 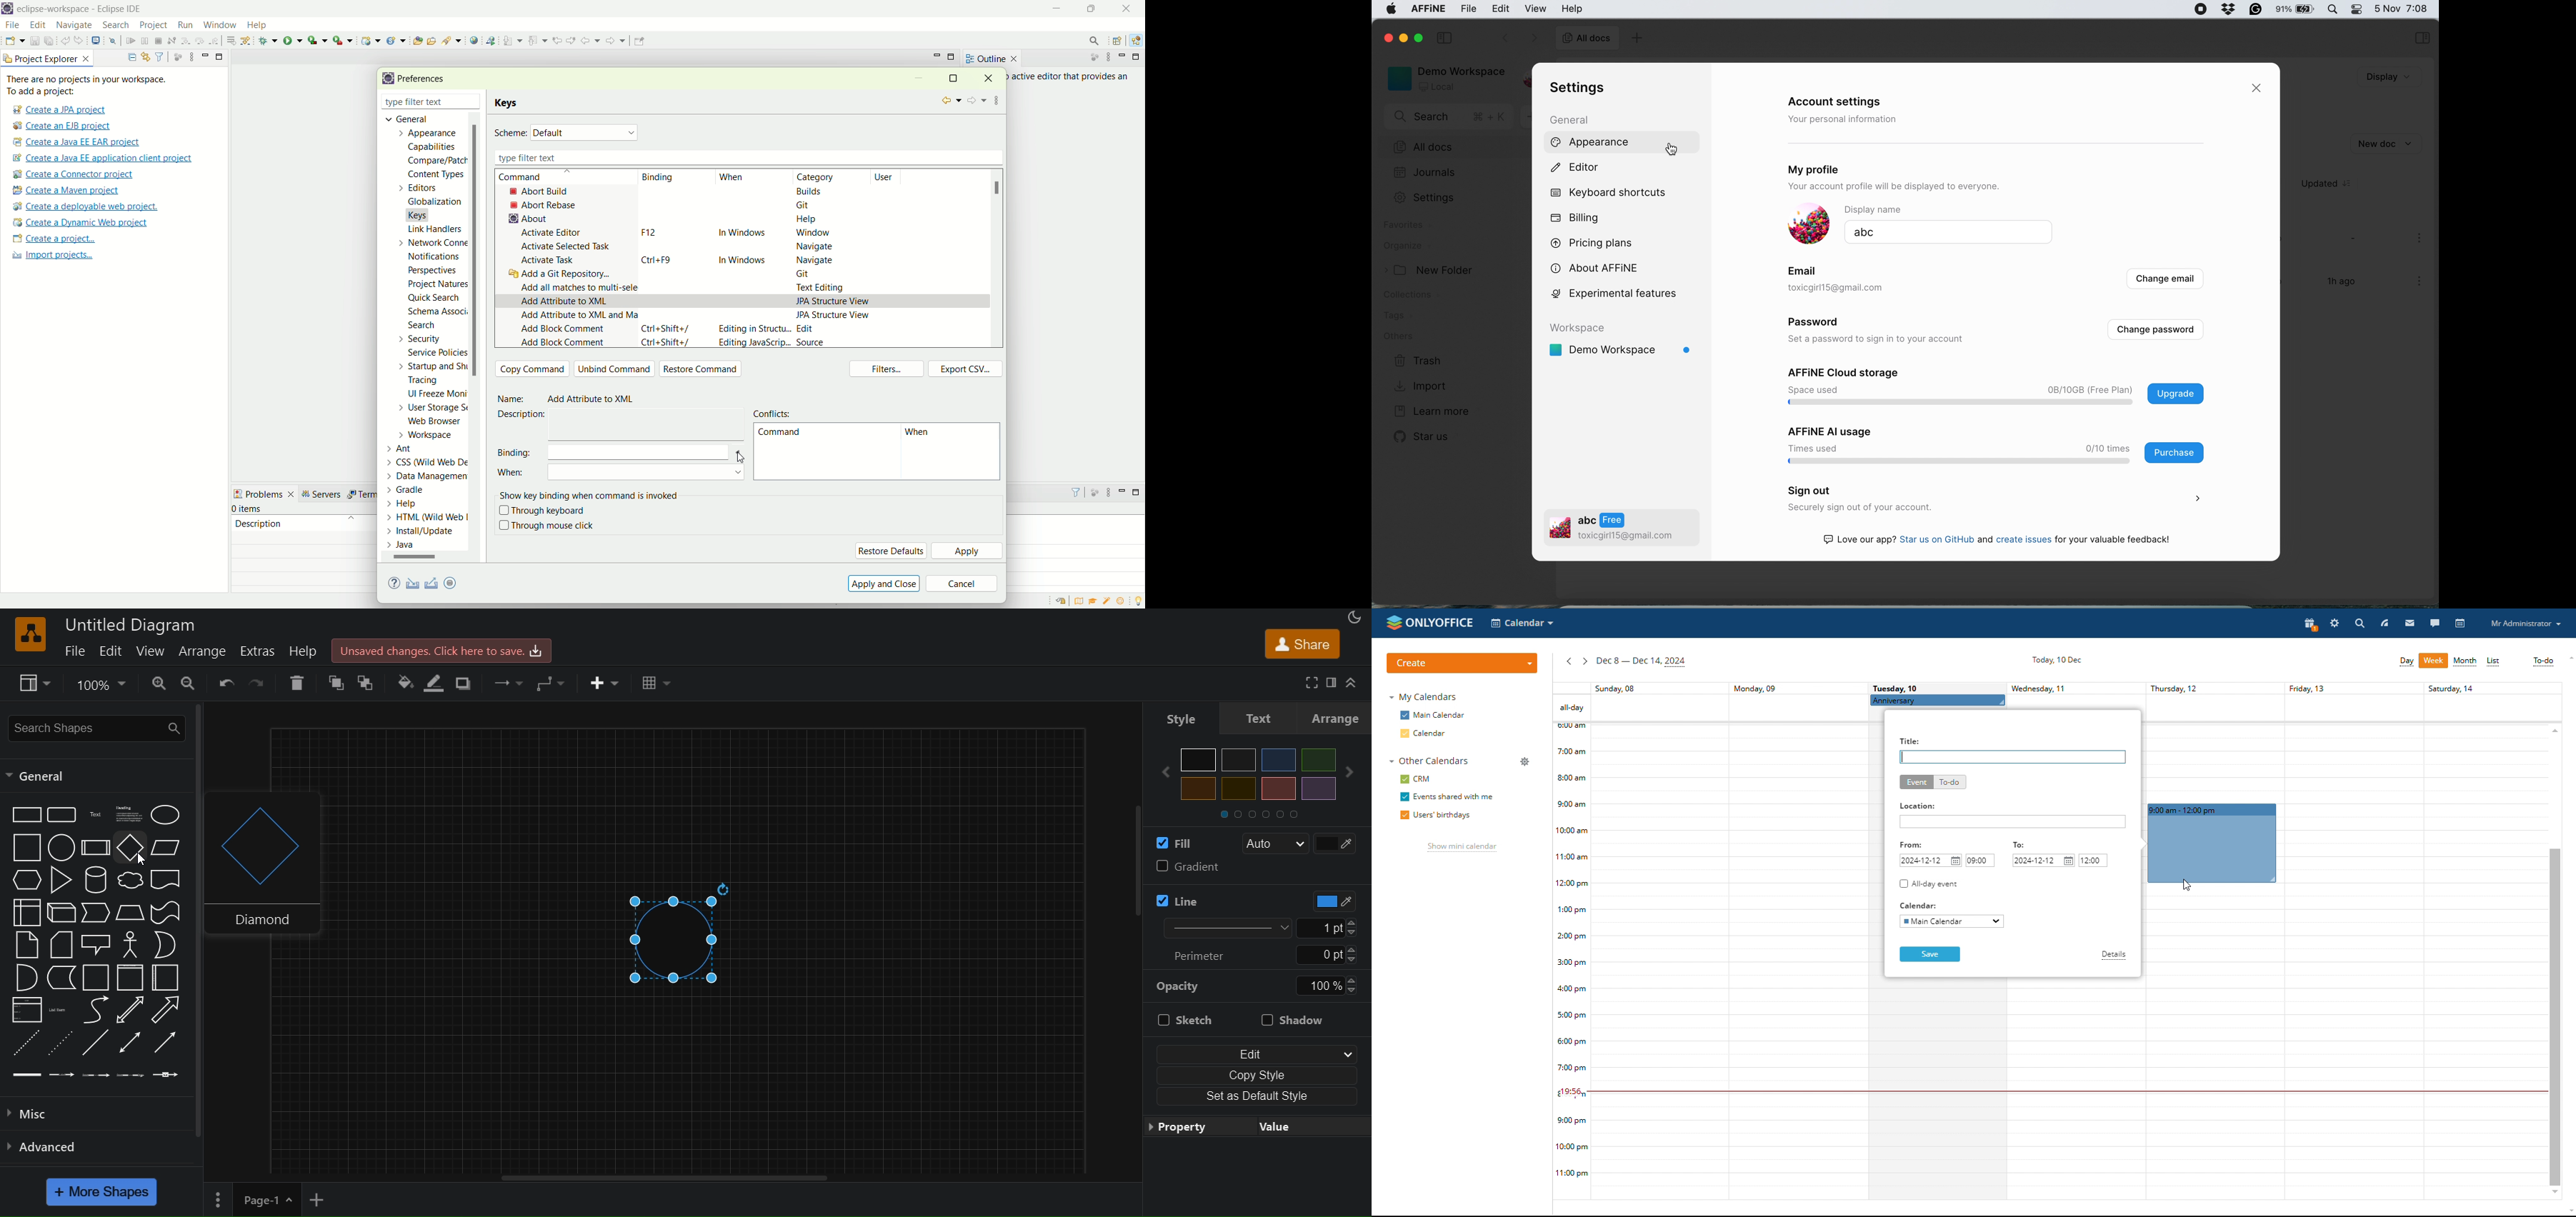 What do you see at coordinates (1404, 797) in the screenshot?
I see `checkbox` at bounding box center [1404, 797].